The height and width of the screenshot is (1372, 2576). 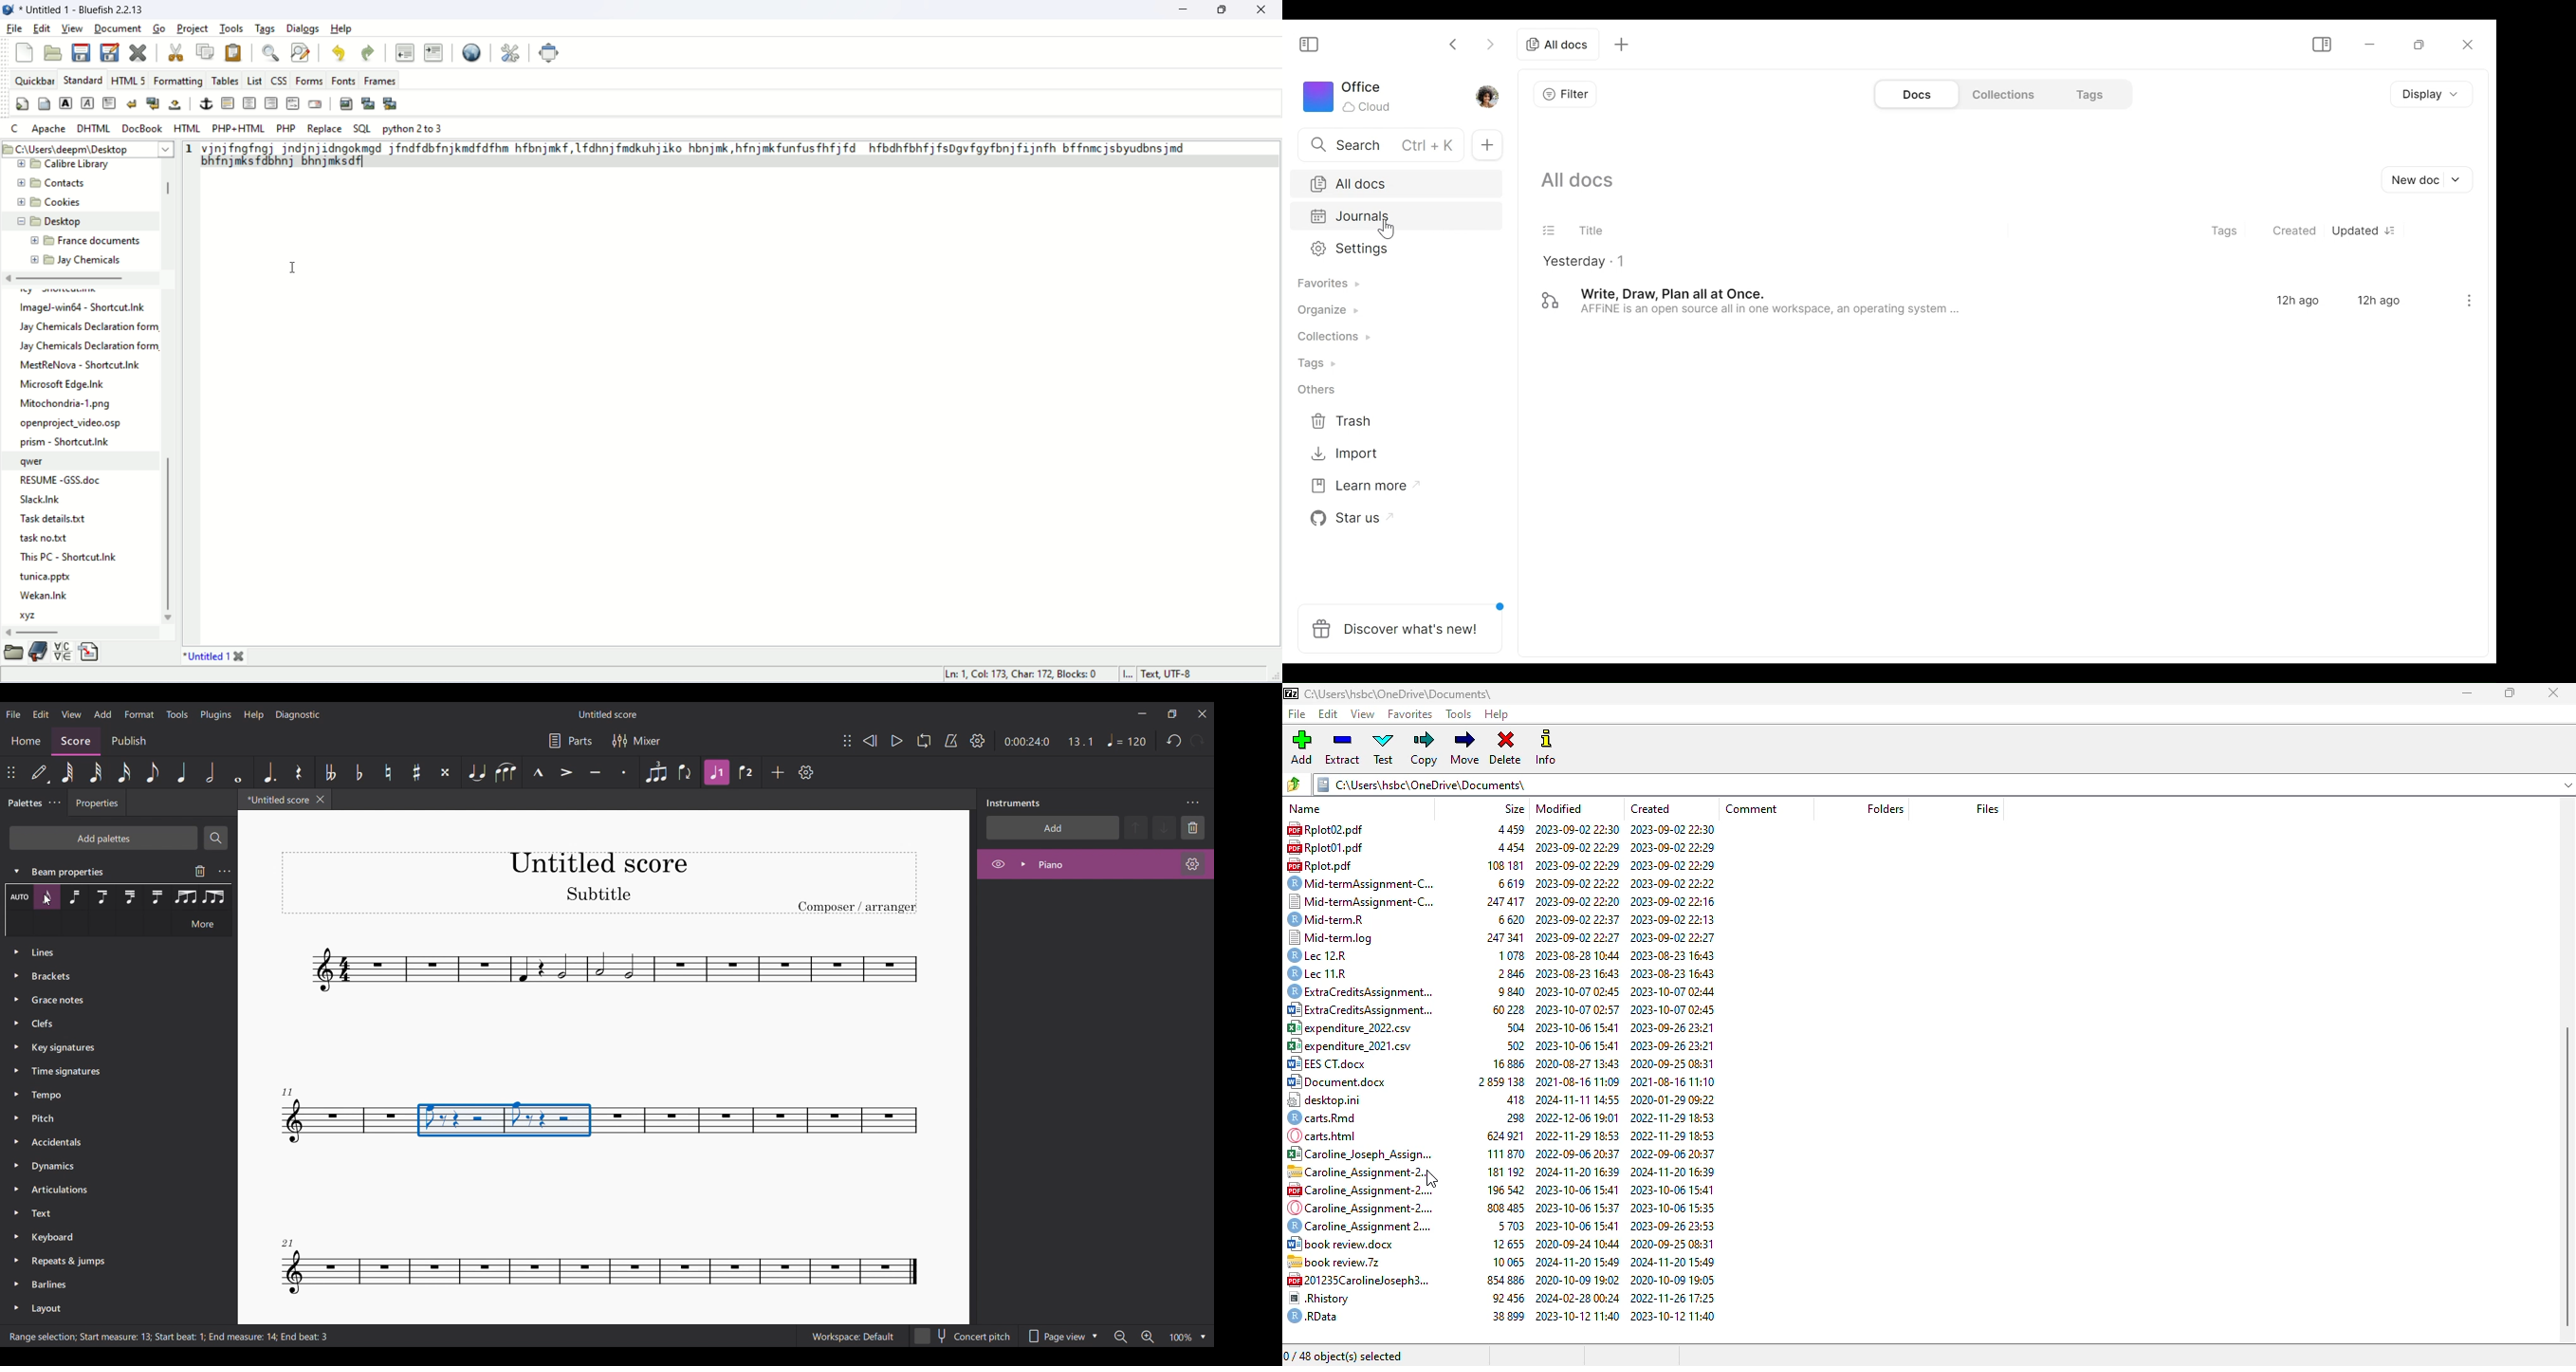 I want to click on 2023-00-02 22:27, so click(x=1676, y=880).